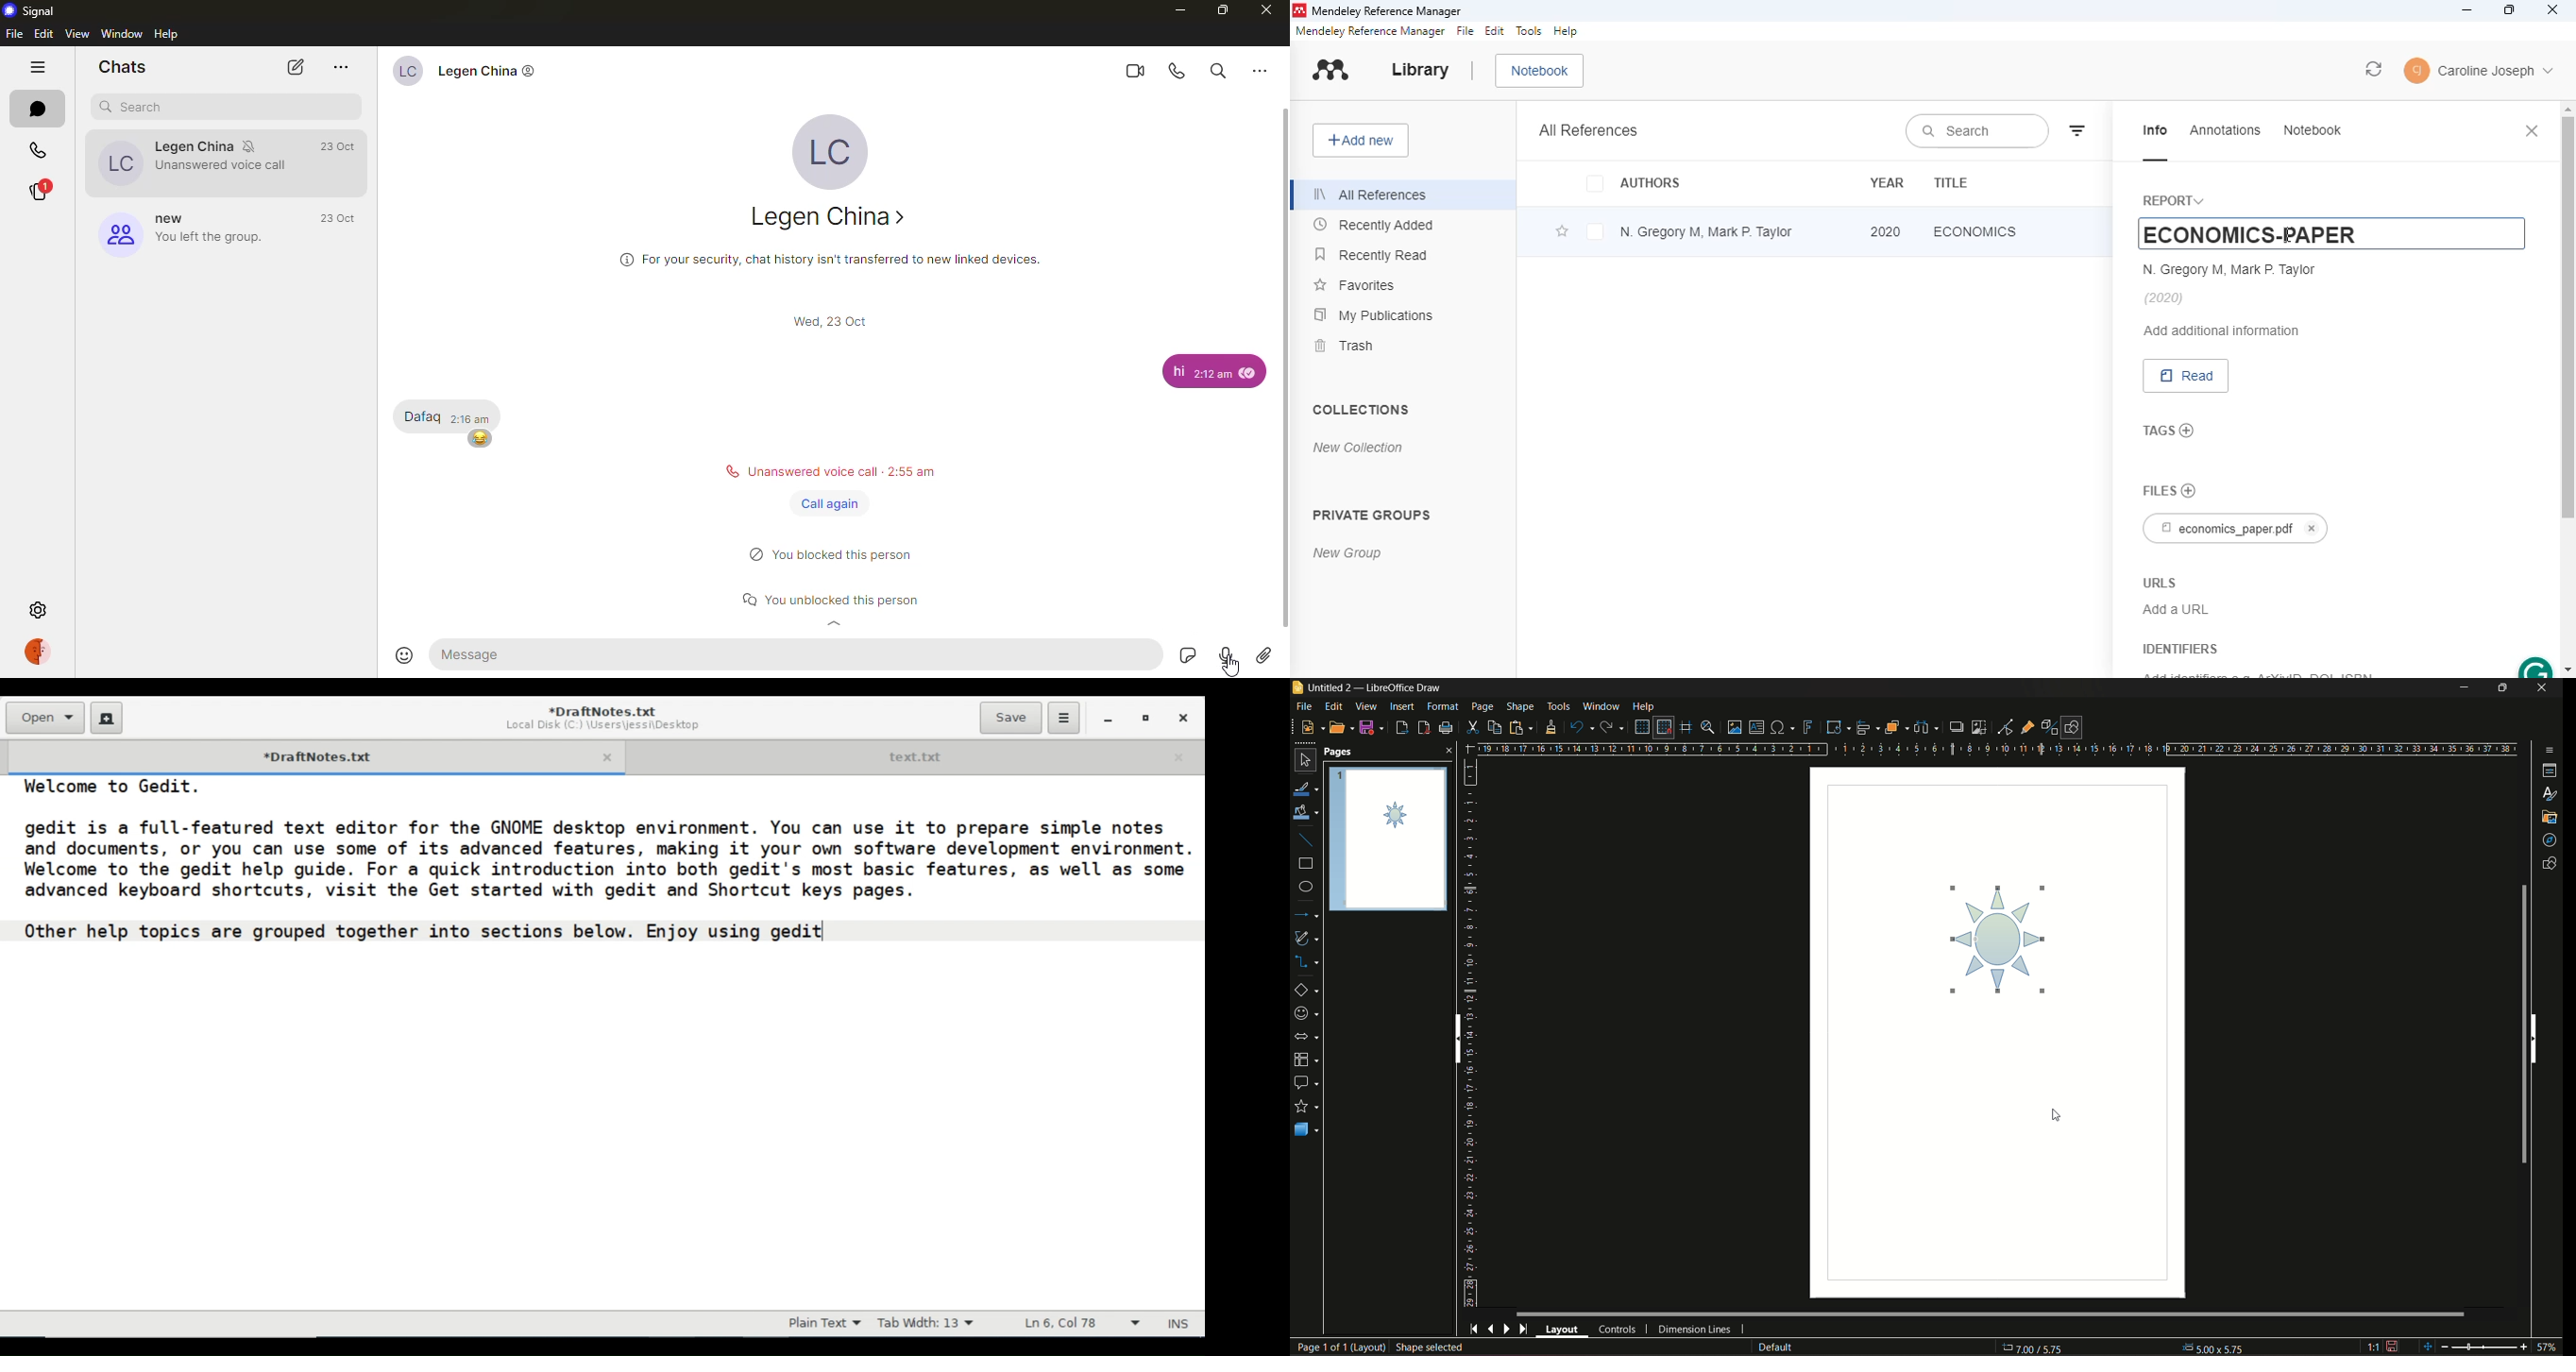 The width and height of the screenshot is (2576, 1372). Describe the element at coordinates (1952, 184) in the screenshot. I see `title` at that location.